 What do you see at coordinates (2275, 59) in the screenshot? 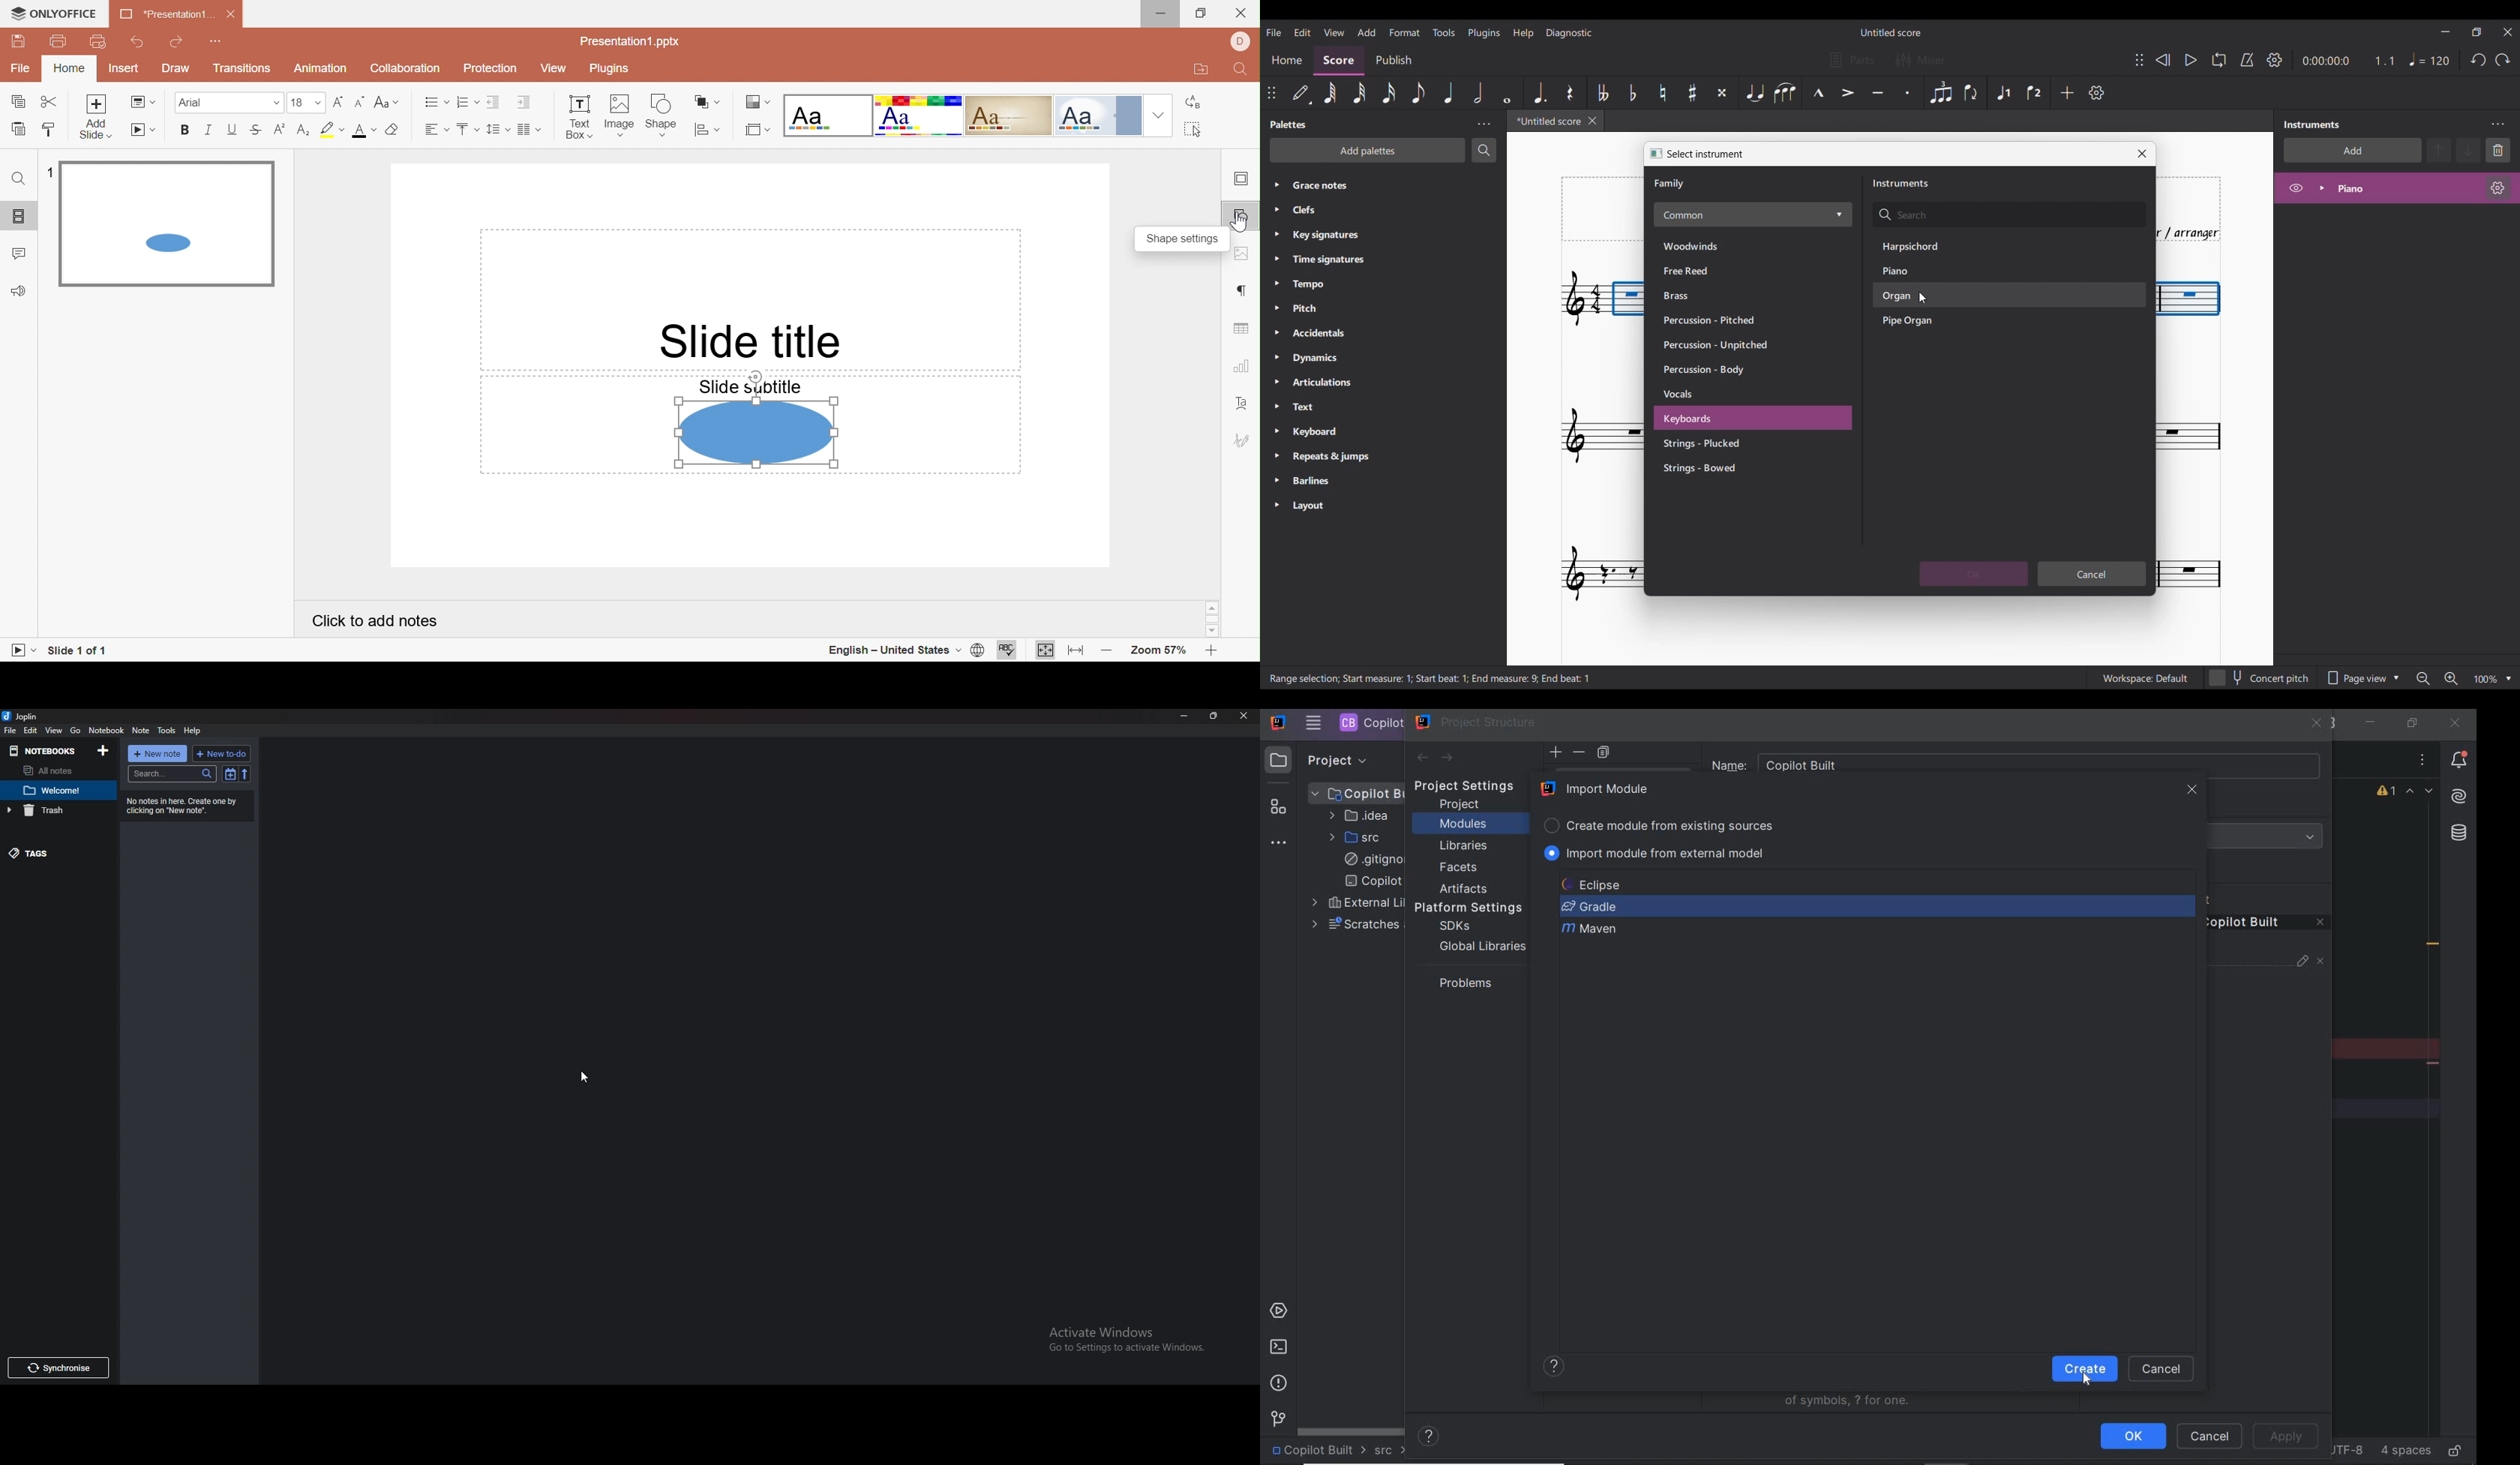
I see `Playback settings` at bounding box center [2275, 59].